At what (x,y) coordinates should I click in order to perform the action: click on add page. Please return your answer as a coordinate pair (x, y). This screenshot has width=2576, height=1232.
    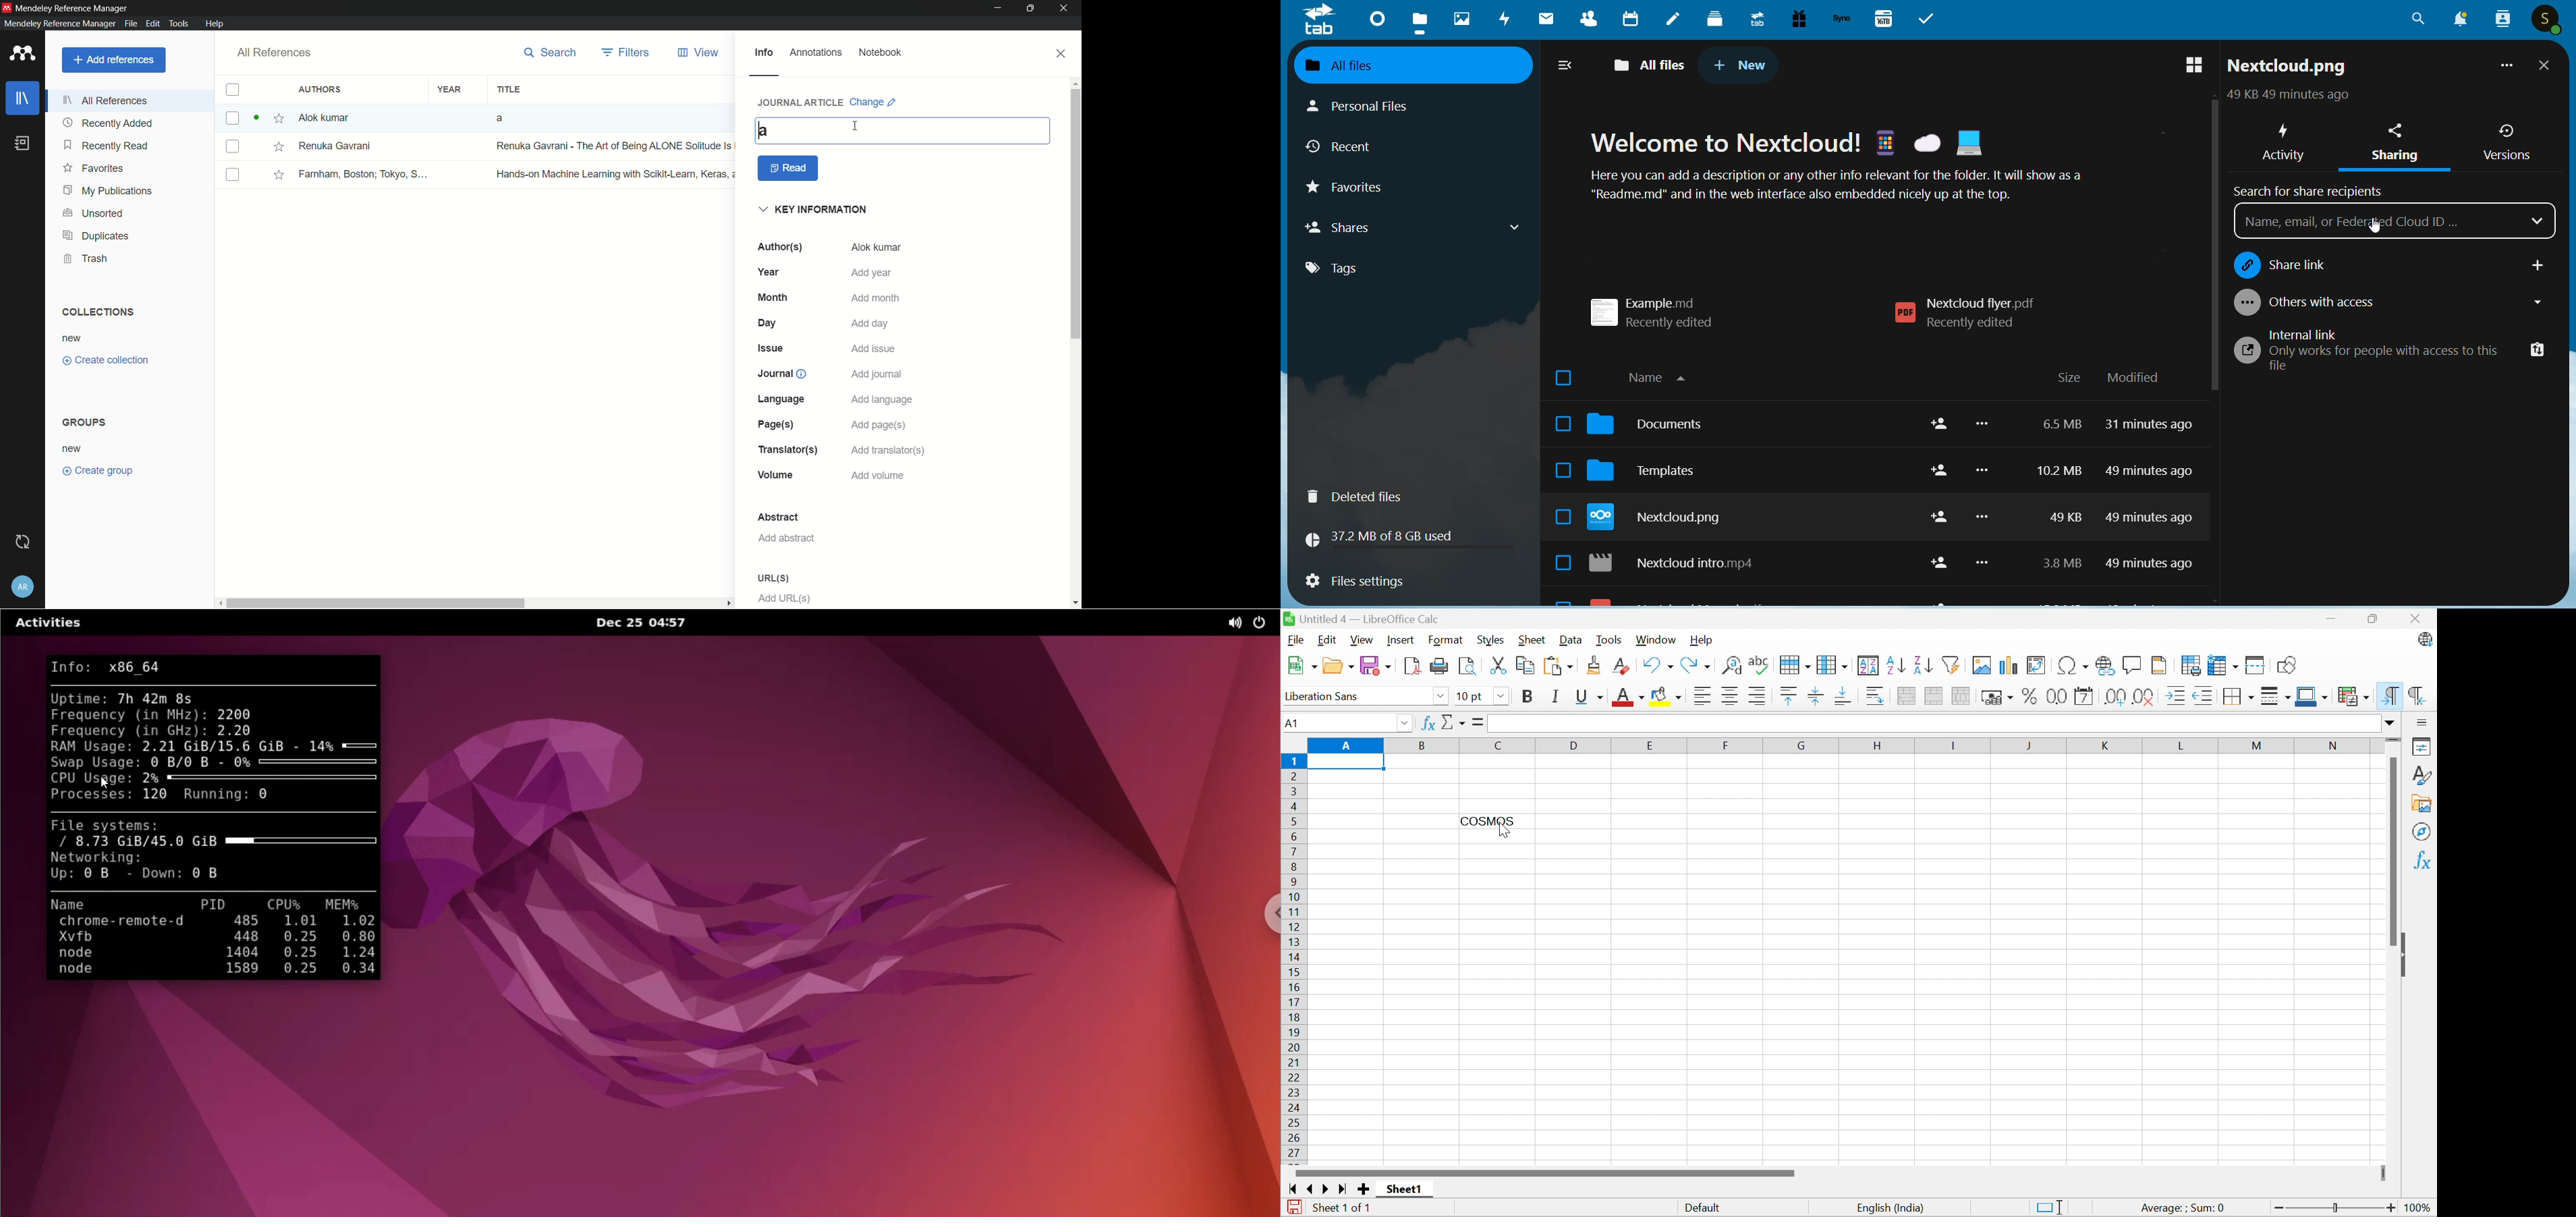
    Looking at the image, I should click on (878, 426).